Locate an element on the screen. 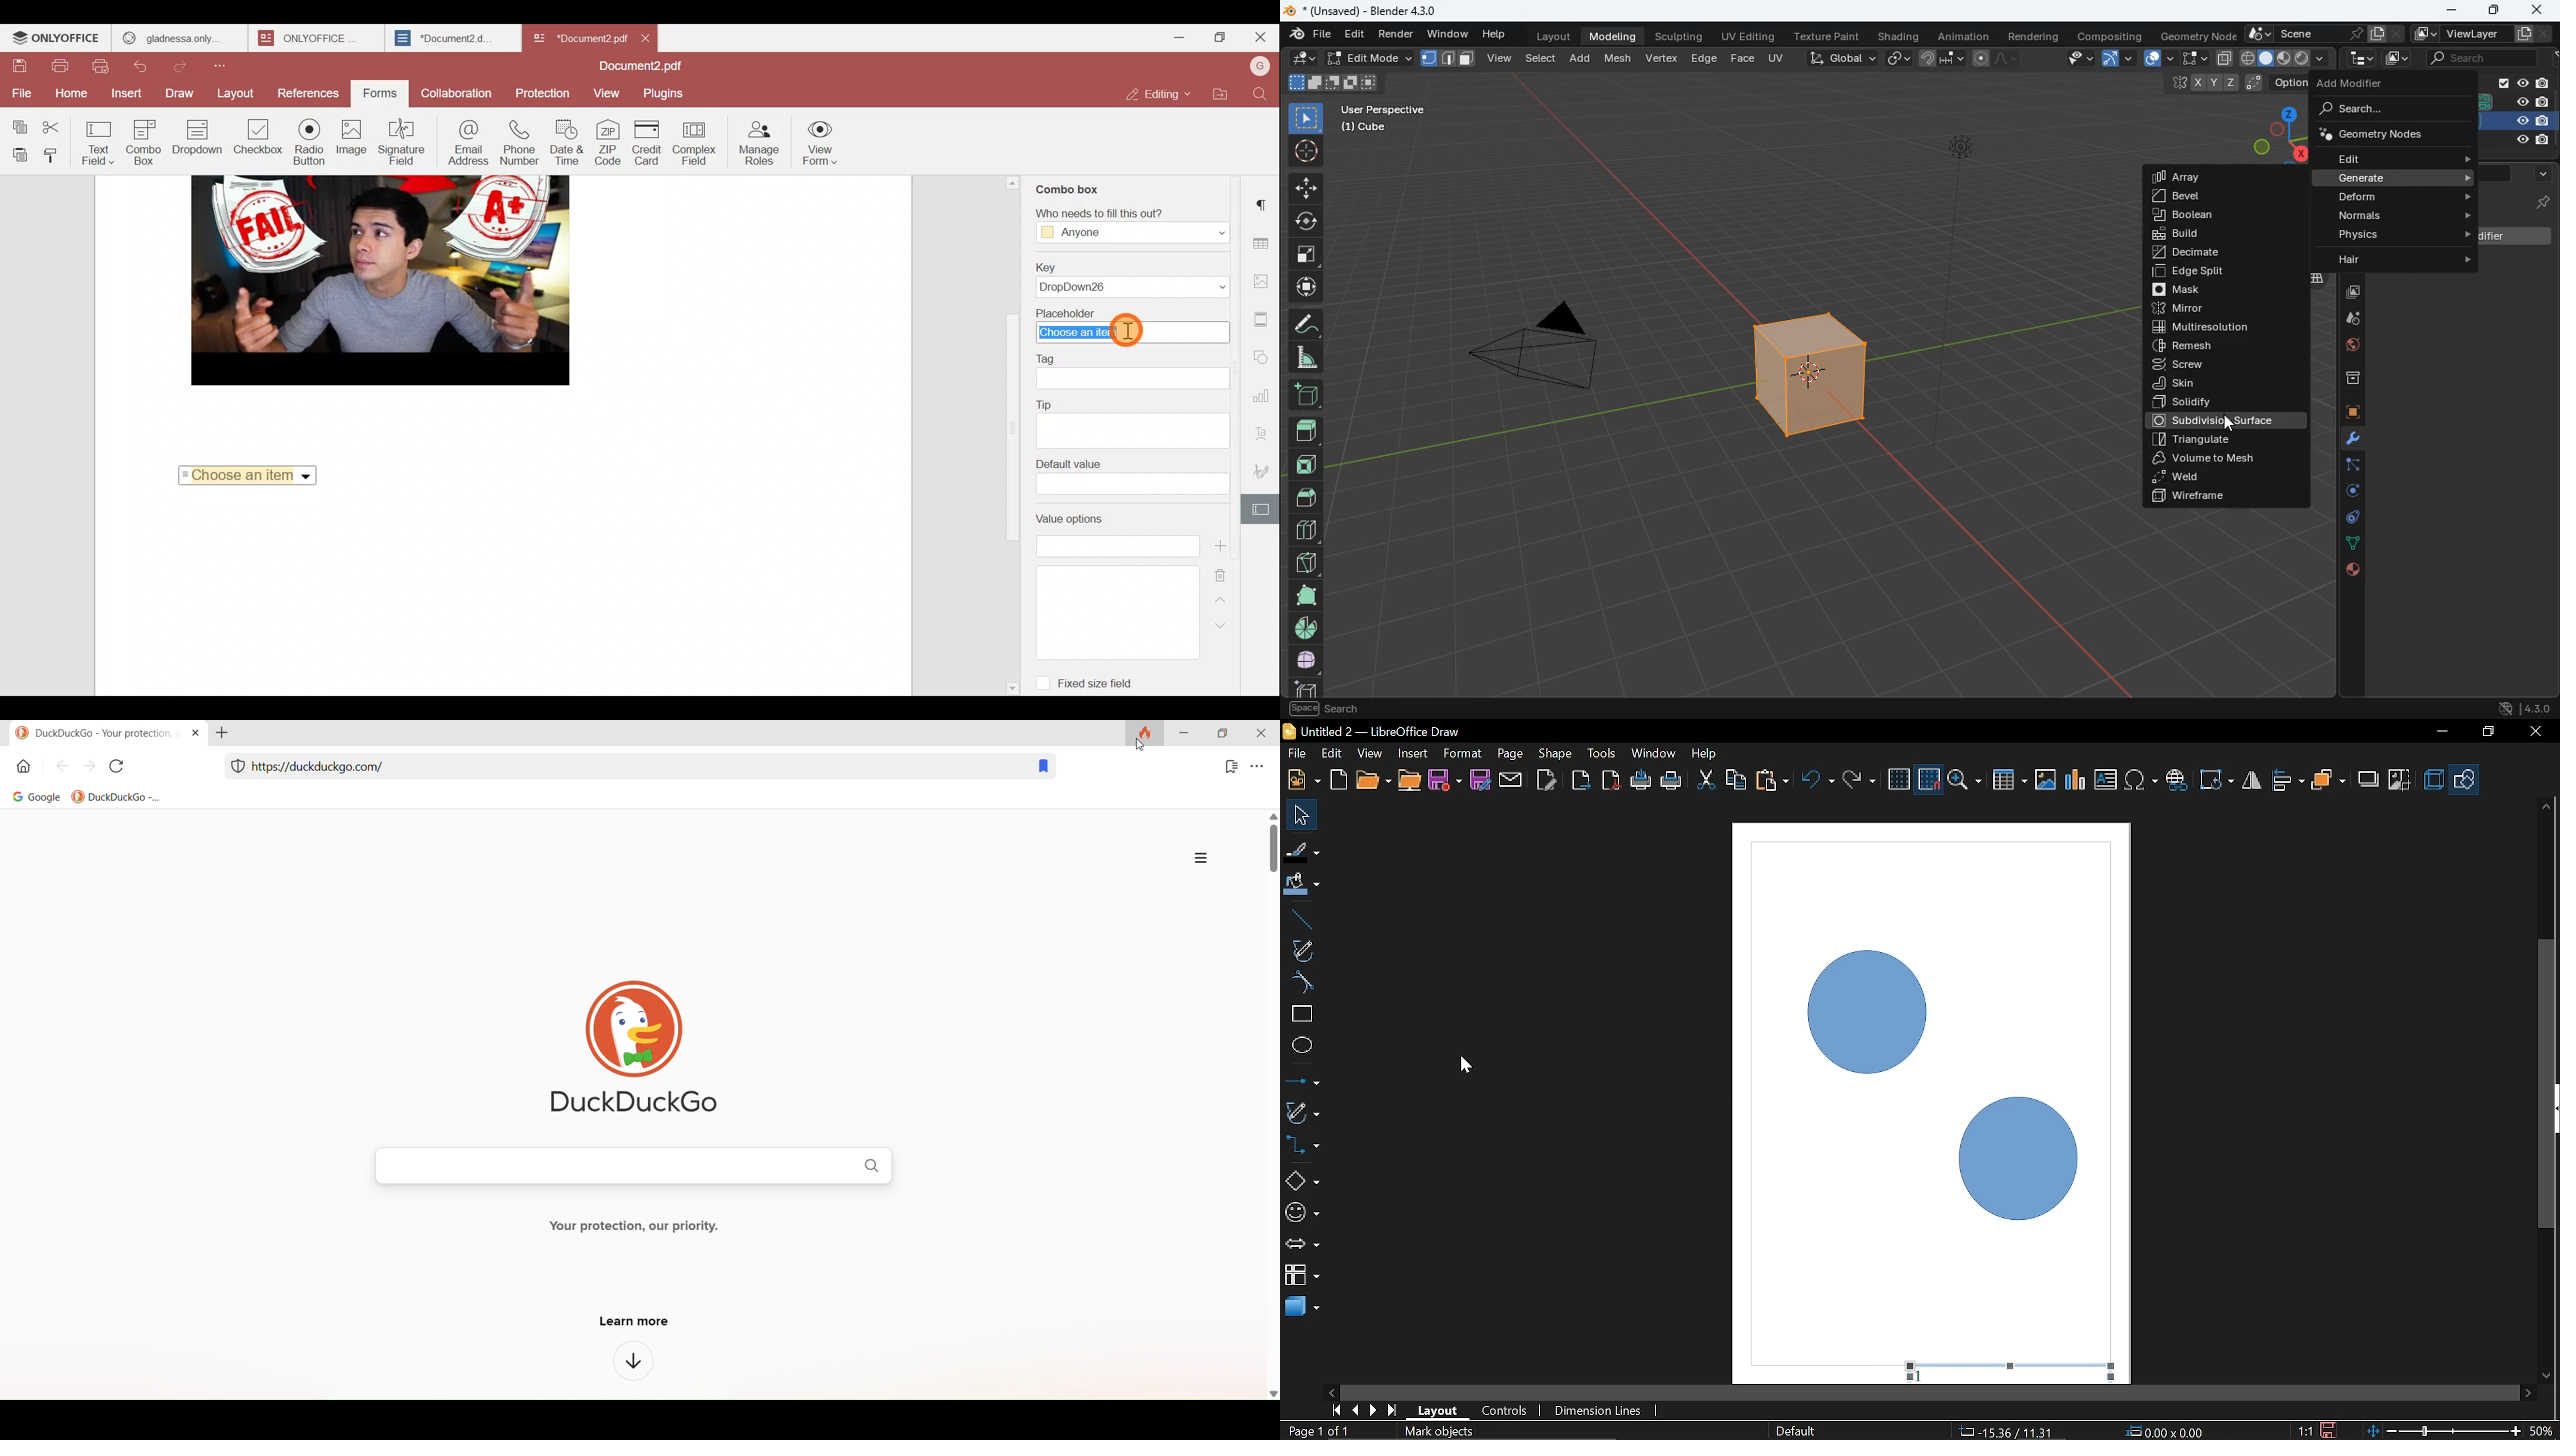  Move down is located at coordinates (2547, 1377).